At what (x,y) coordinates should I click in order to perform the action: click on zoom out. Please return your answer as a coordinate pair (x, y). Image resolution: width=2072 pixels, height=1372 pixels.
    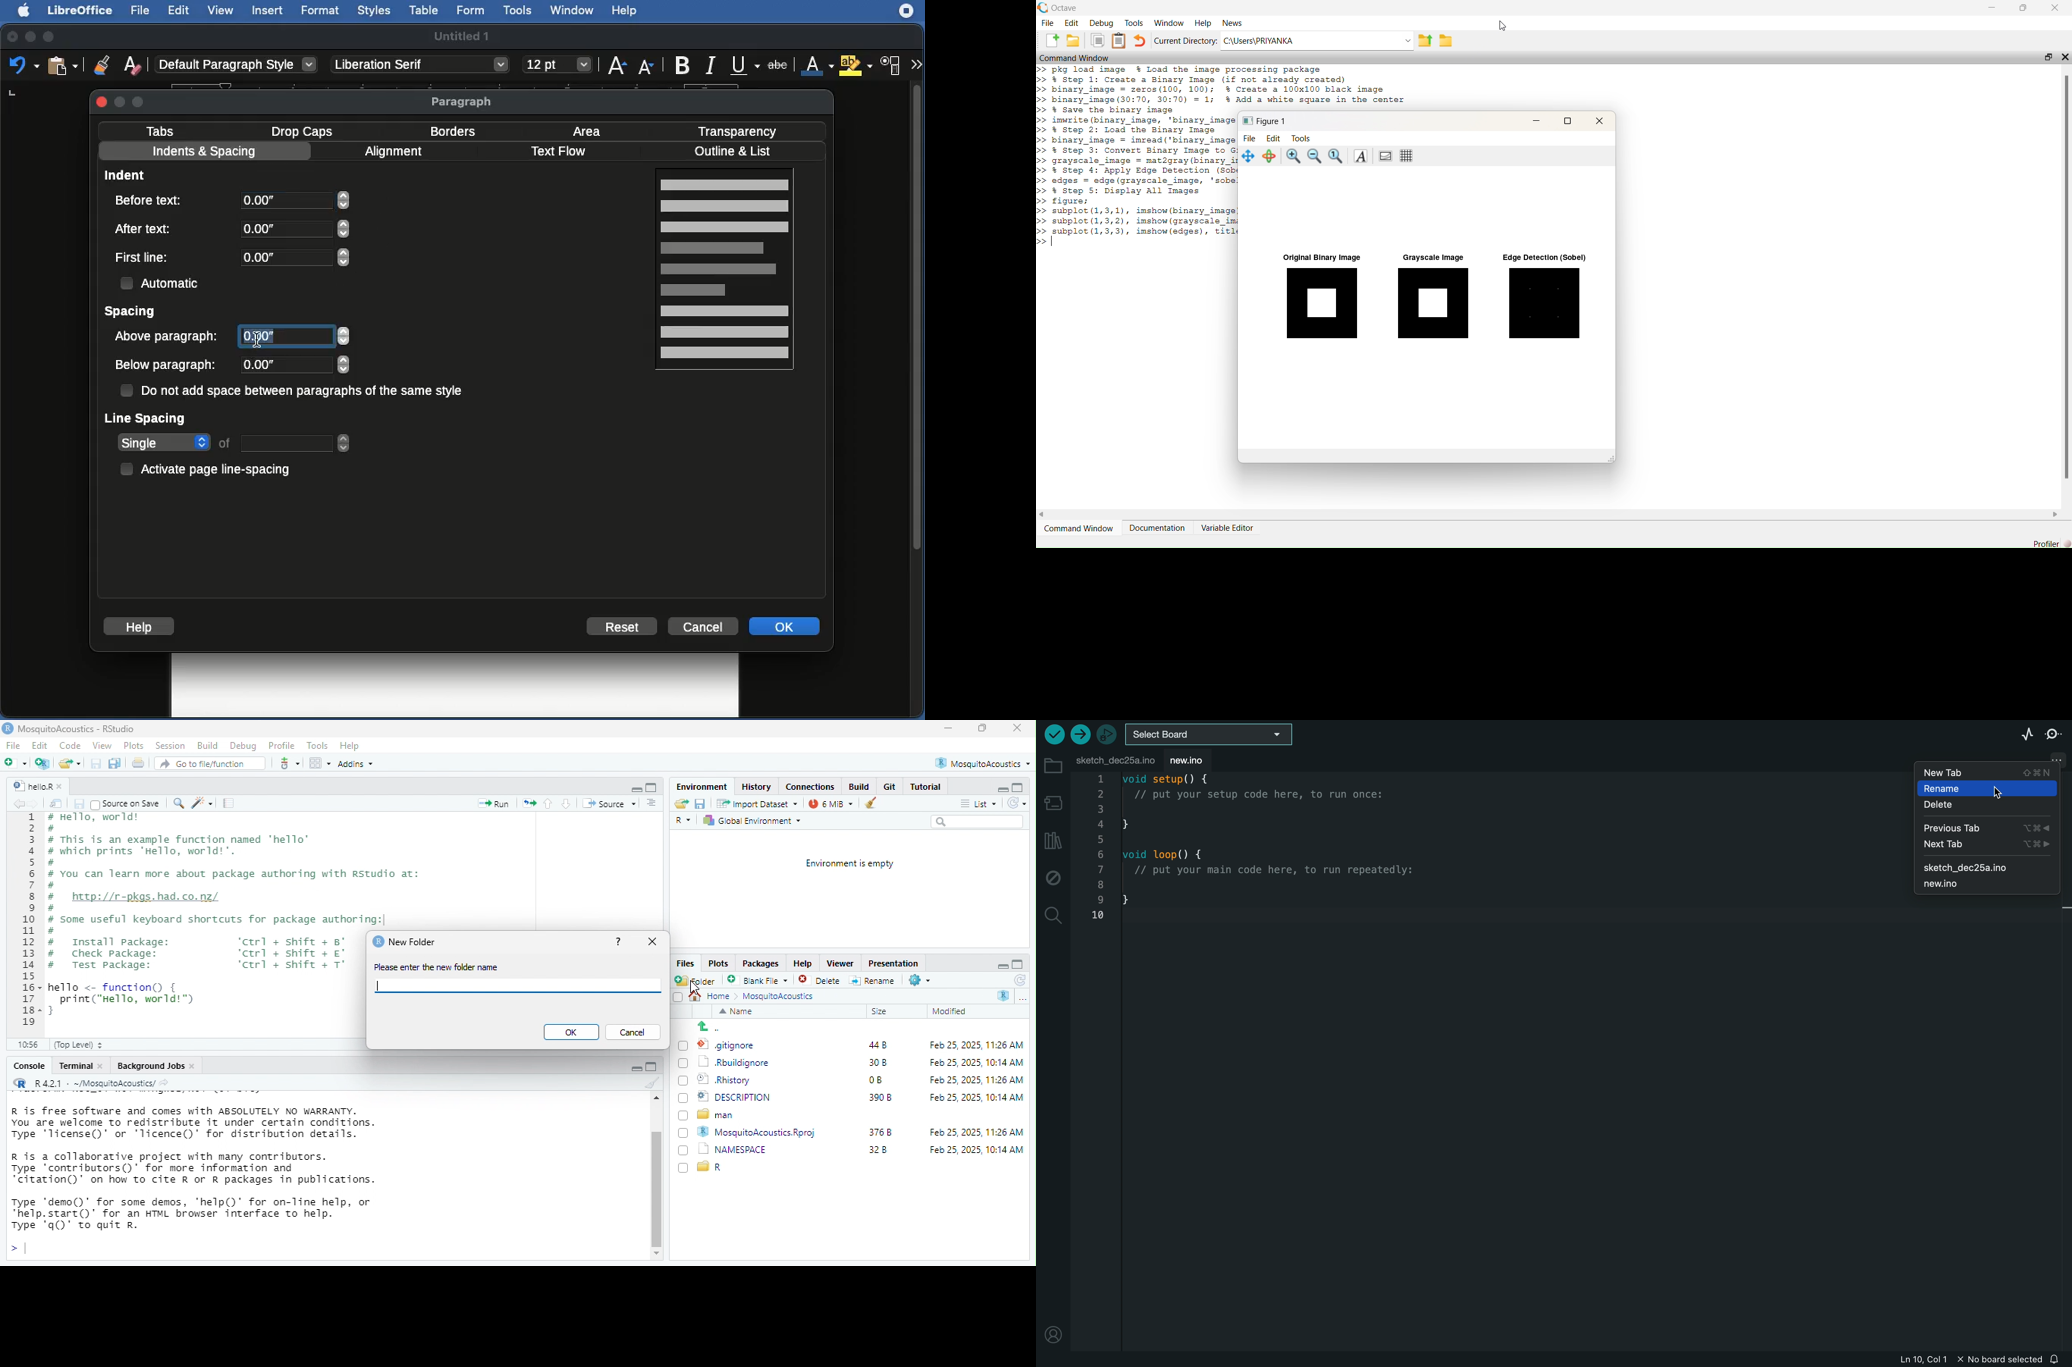
    Looking at the image, I should click on (1314, 156).